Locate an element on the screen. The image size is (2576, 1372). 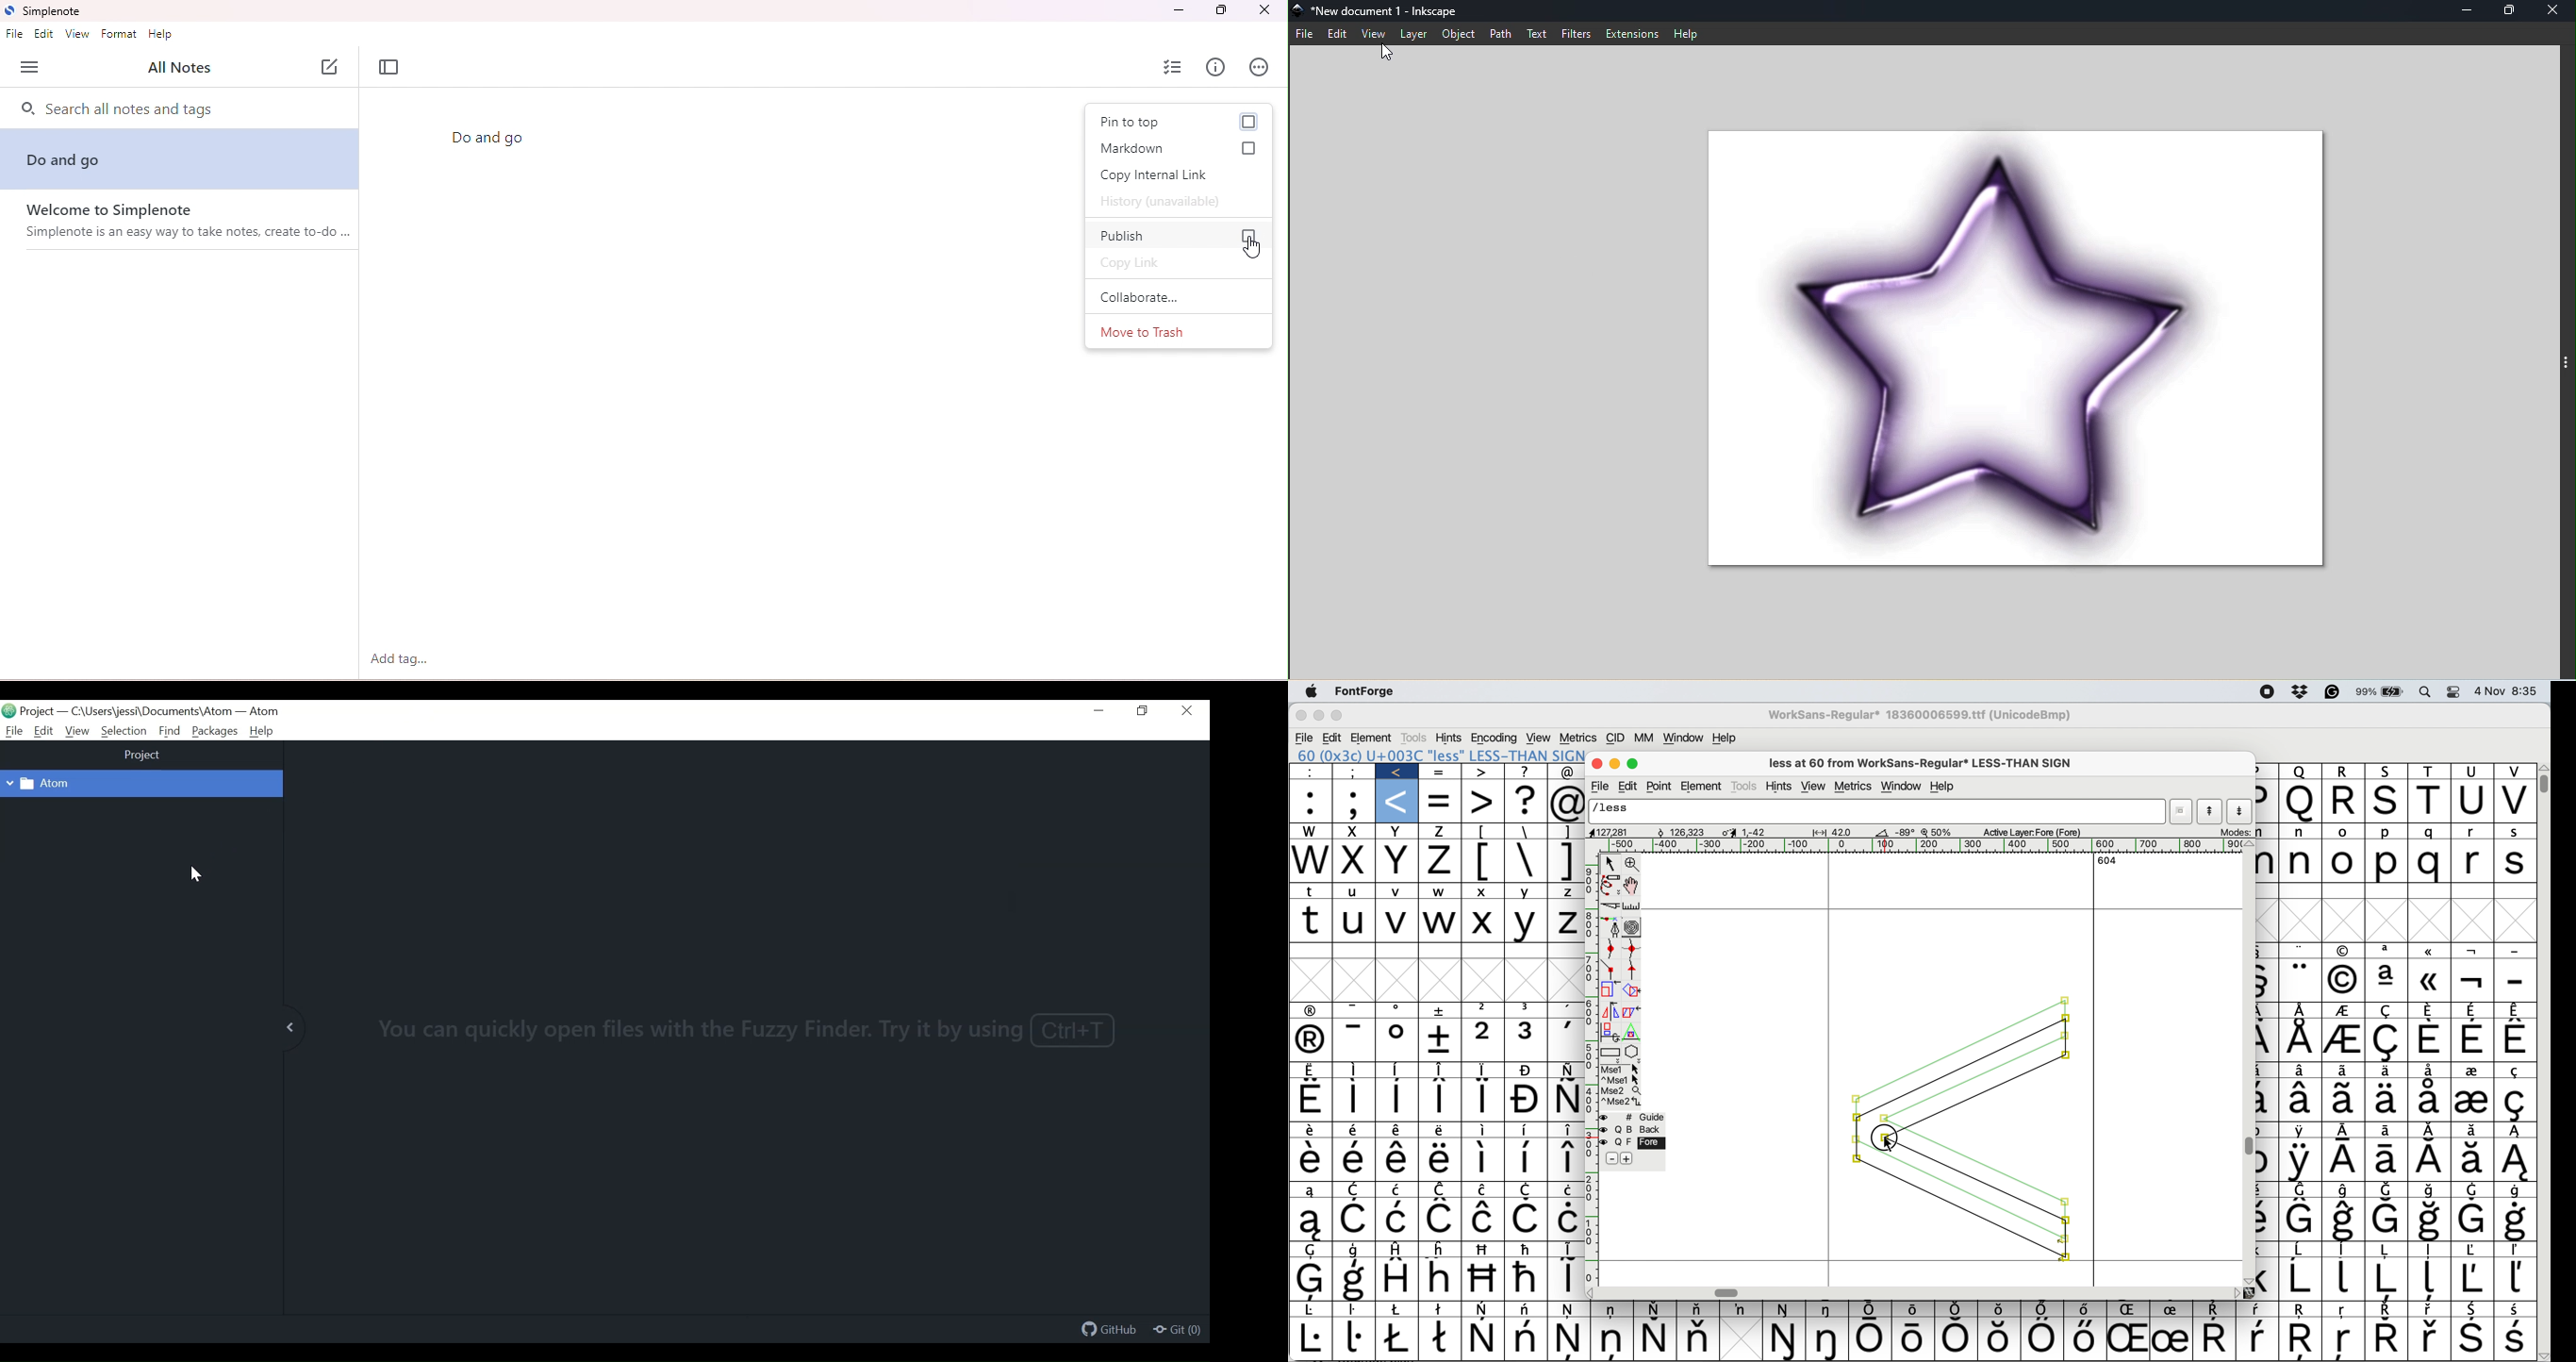
encoding is located at coordinates (1495, 737).